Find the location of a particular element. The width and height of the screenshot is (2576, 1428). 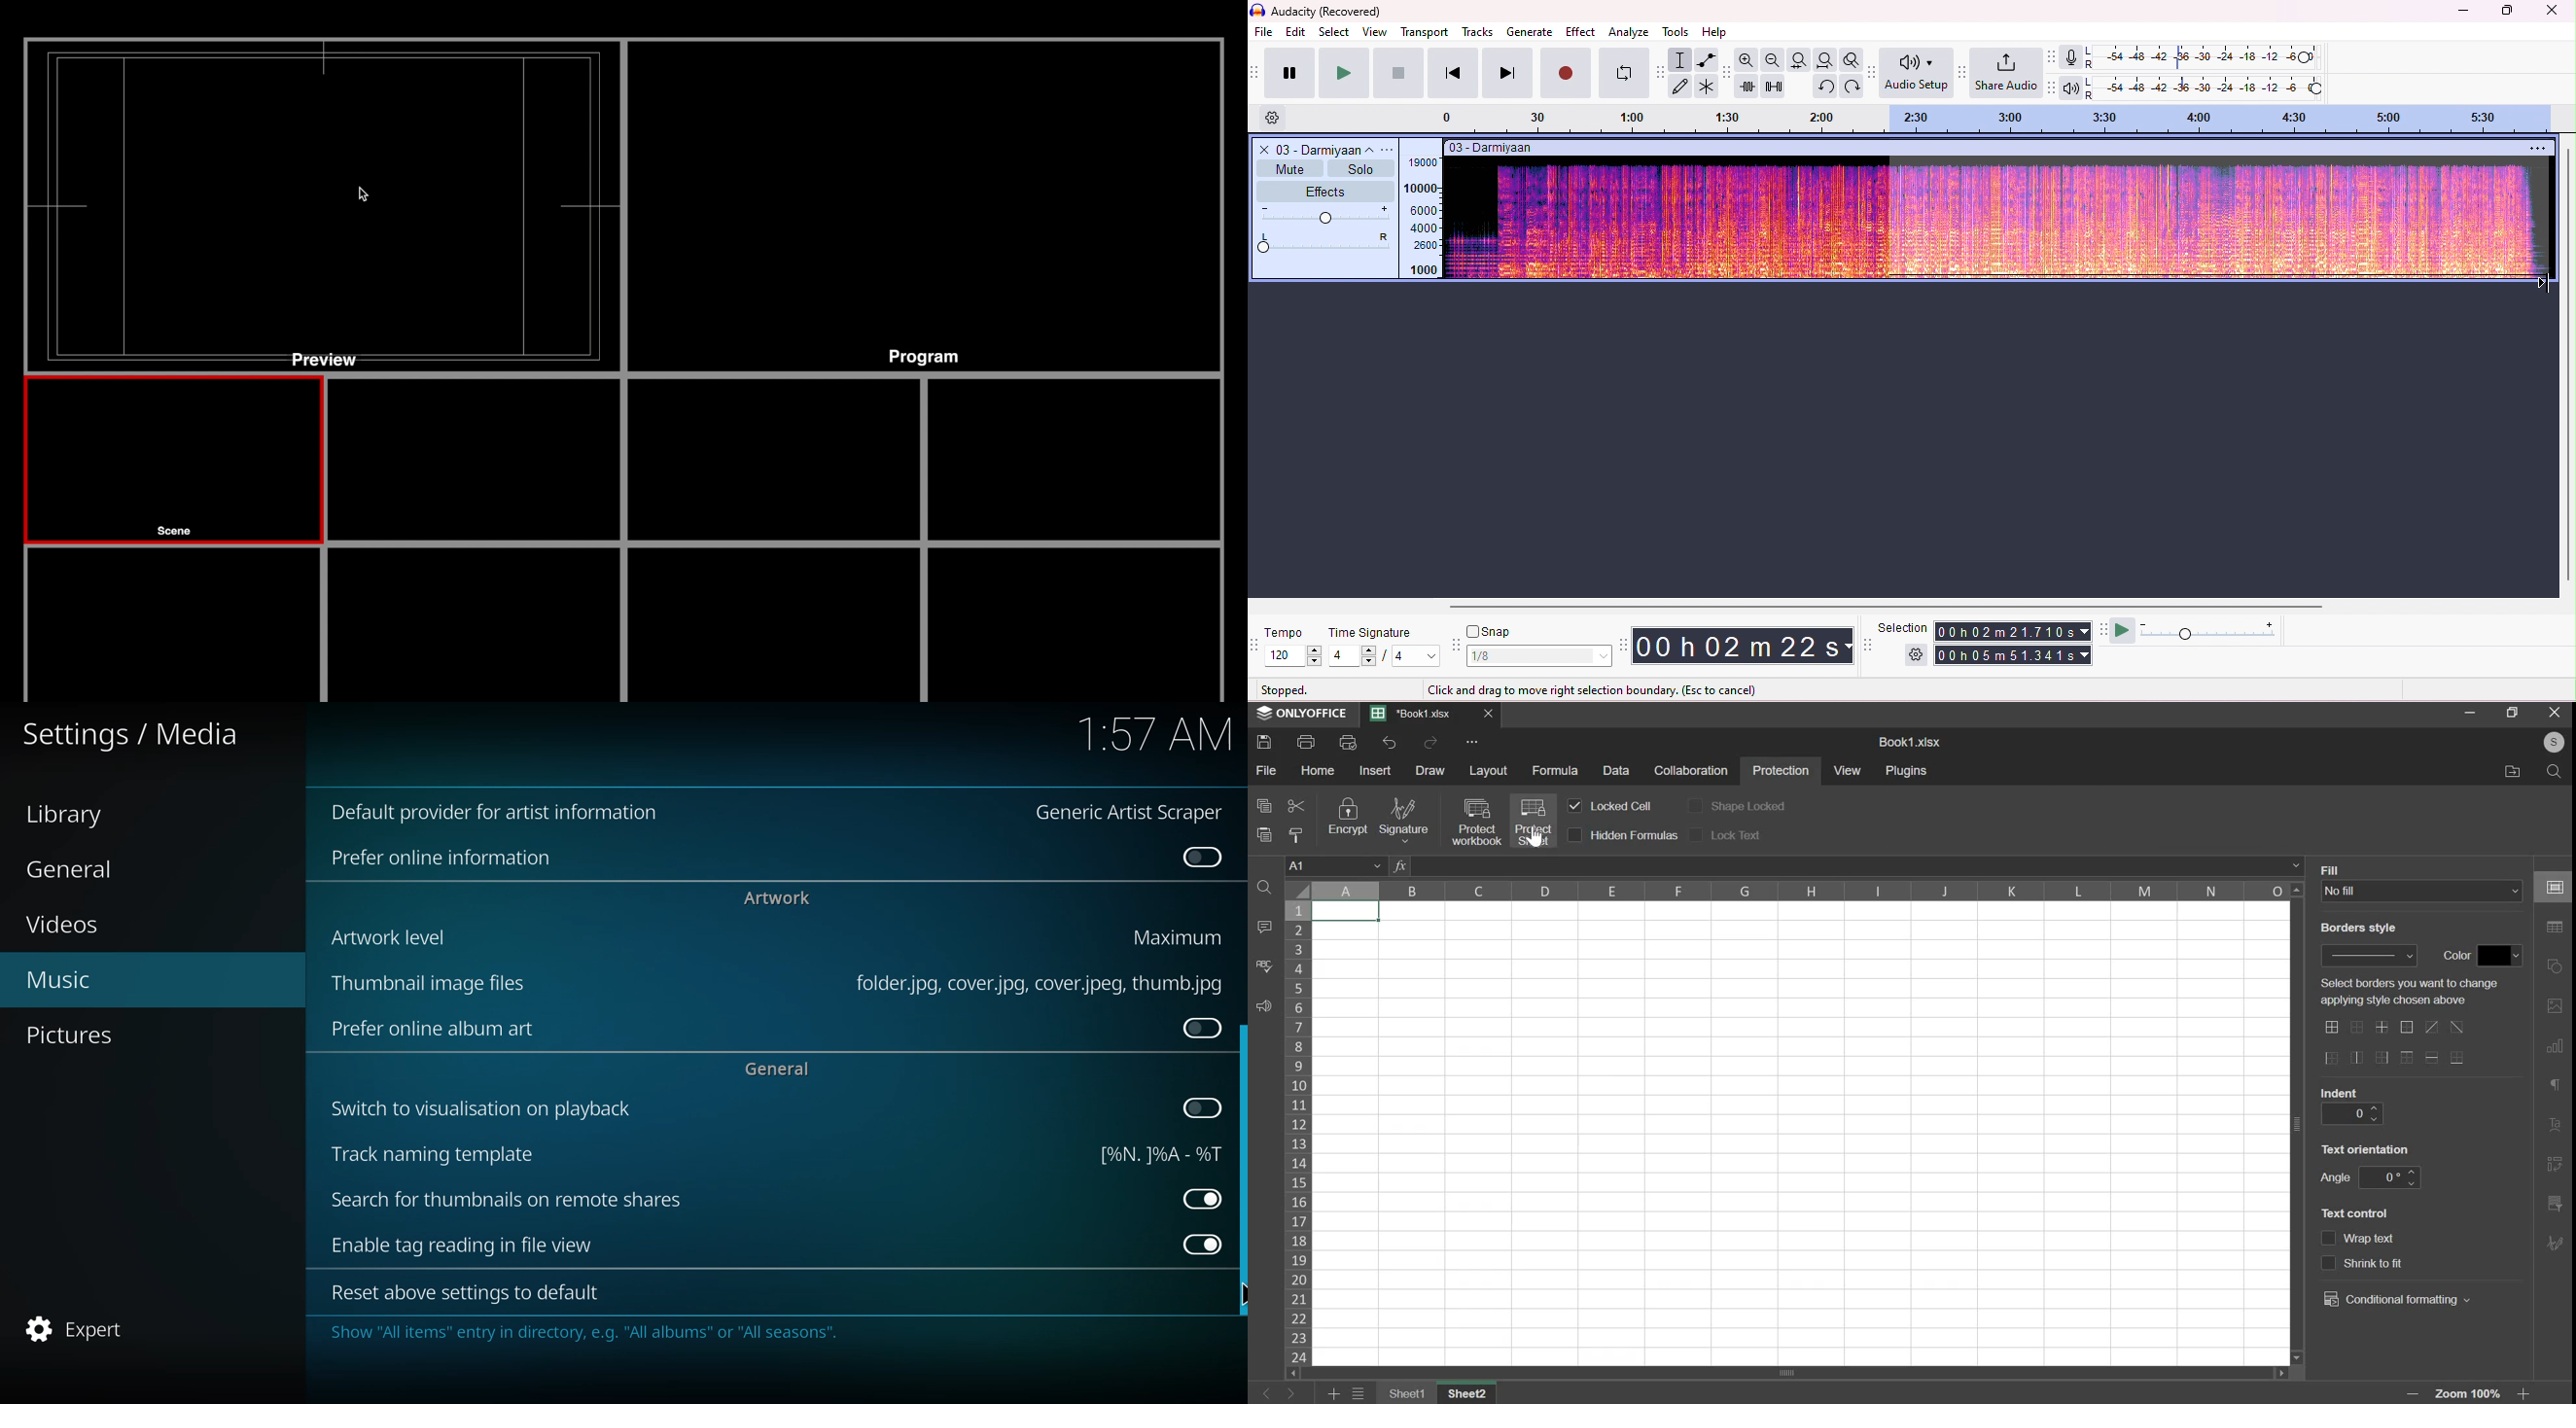

tracks is located at coordinates (1477, 32).